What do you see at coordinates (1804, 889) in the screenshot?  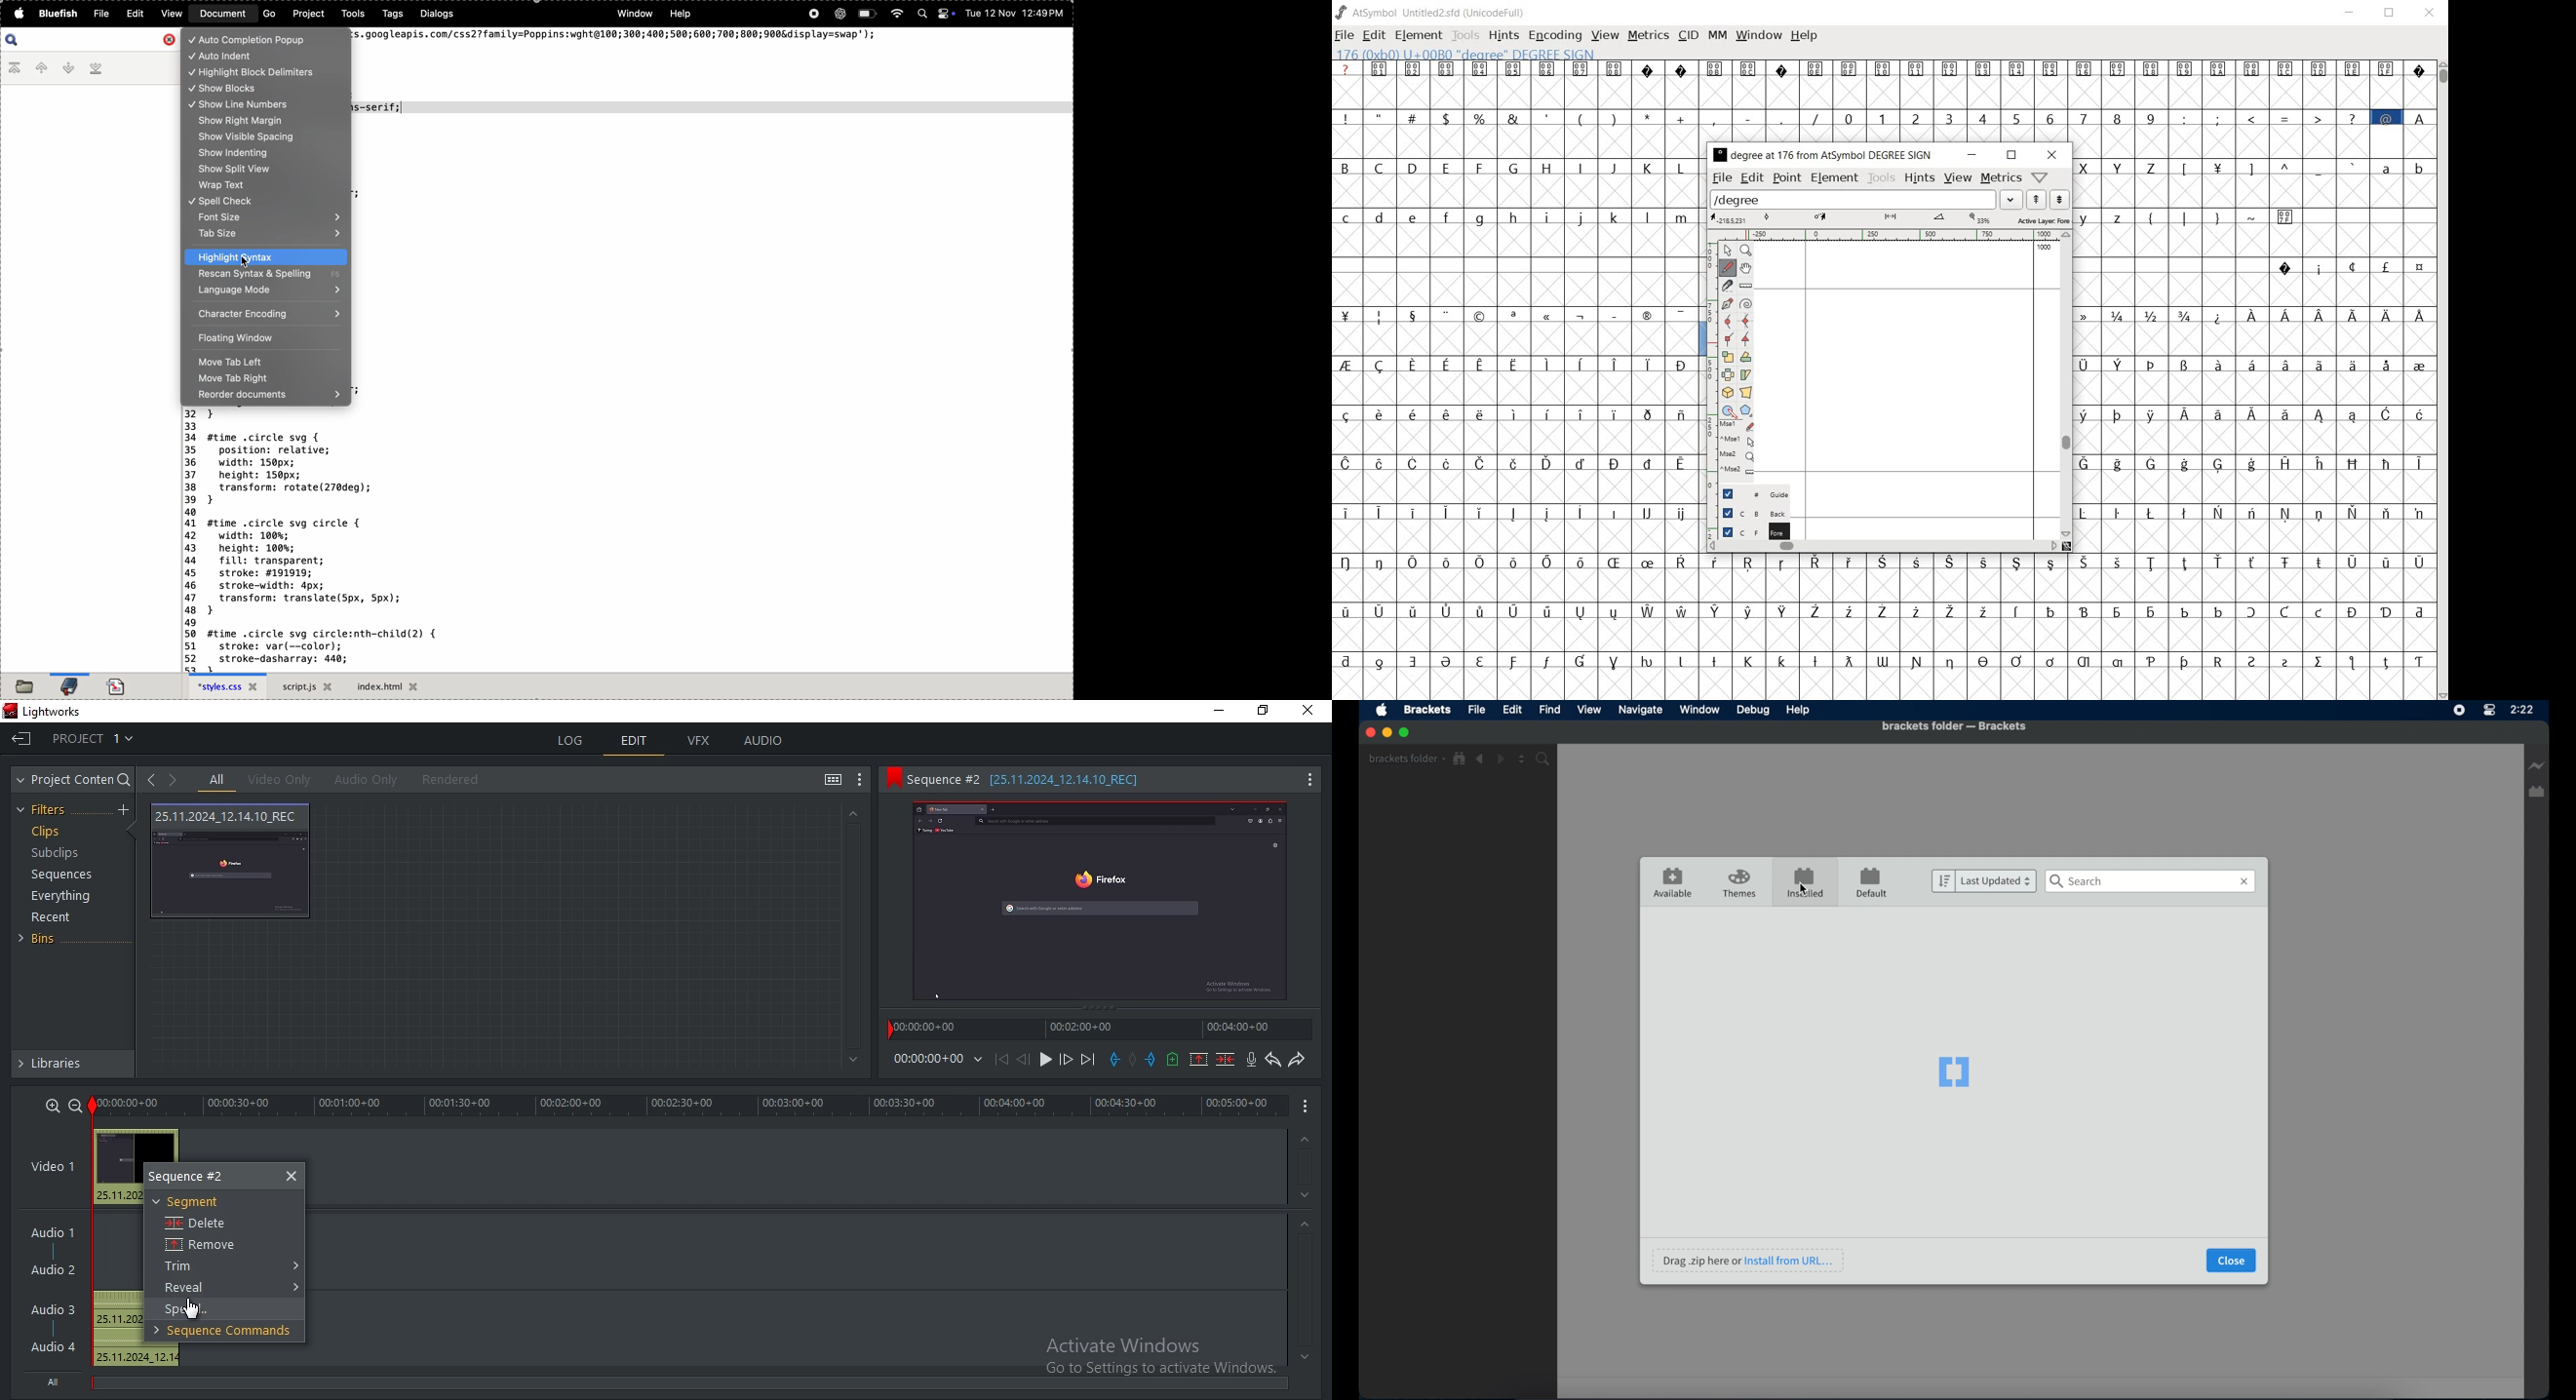 I see `cursor` at bounding box center [1804, 889].